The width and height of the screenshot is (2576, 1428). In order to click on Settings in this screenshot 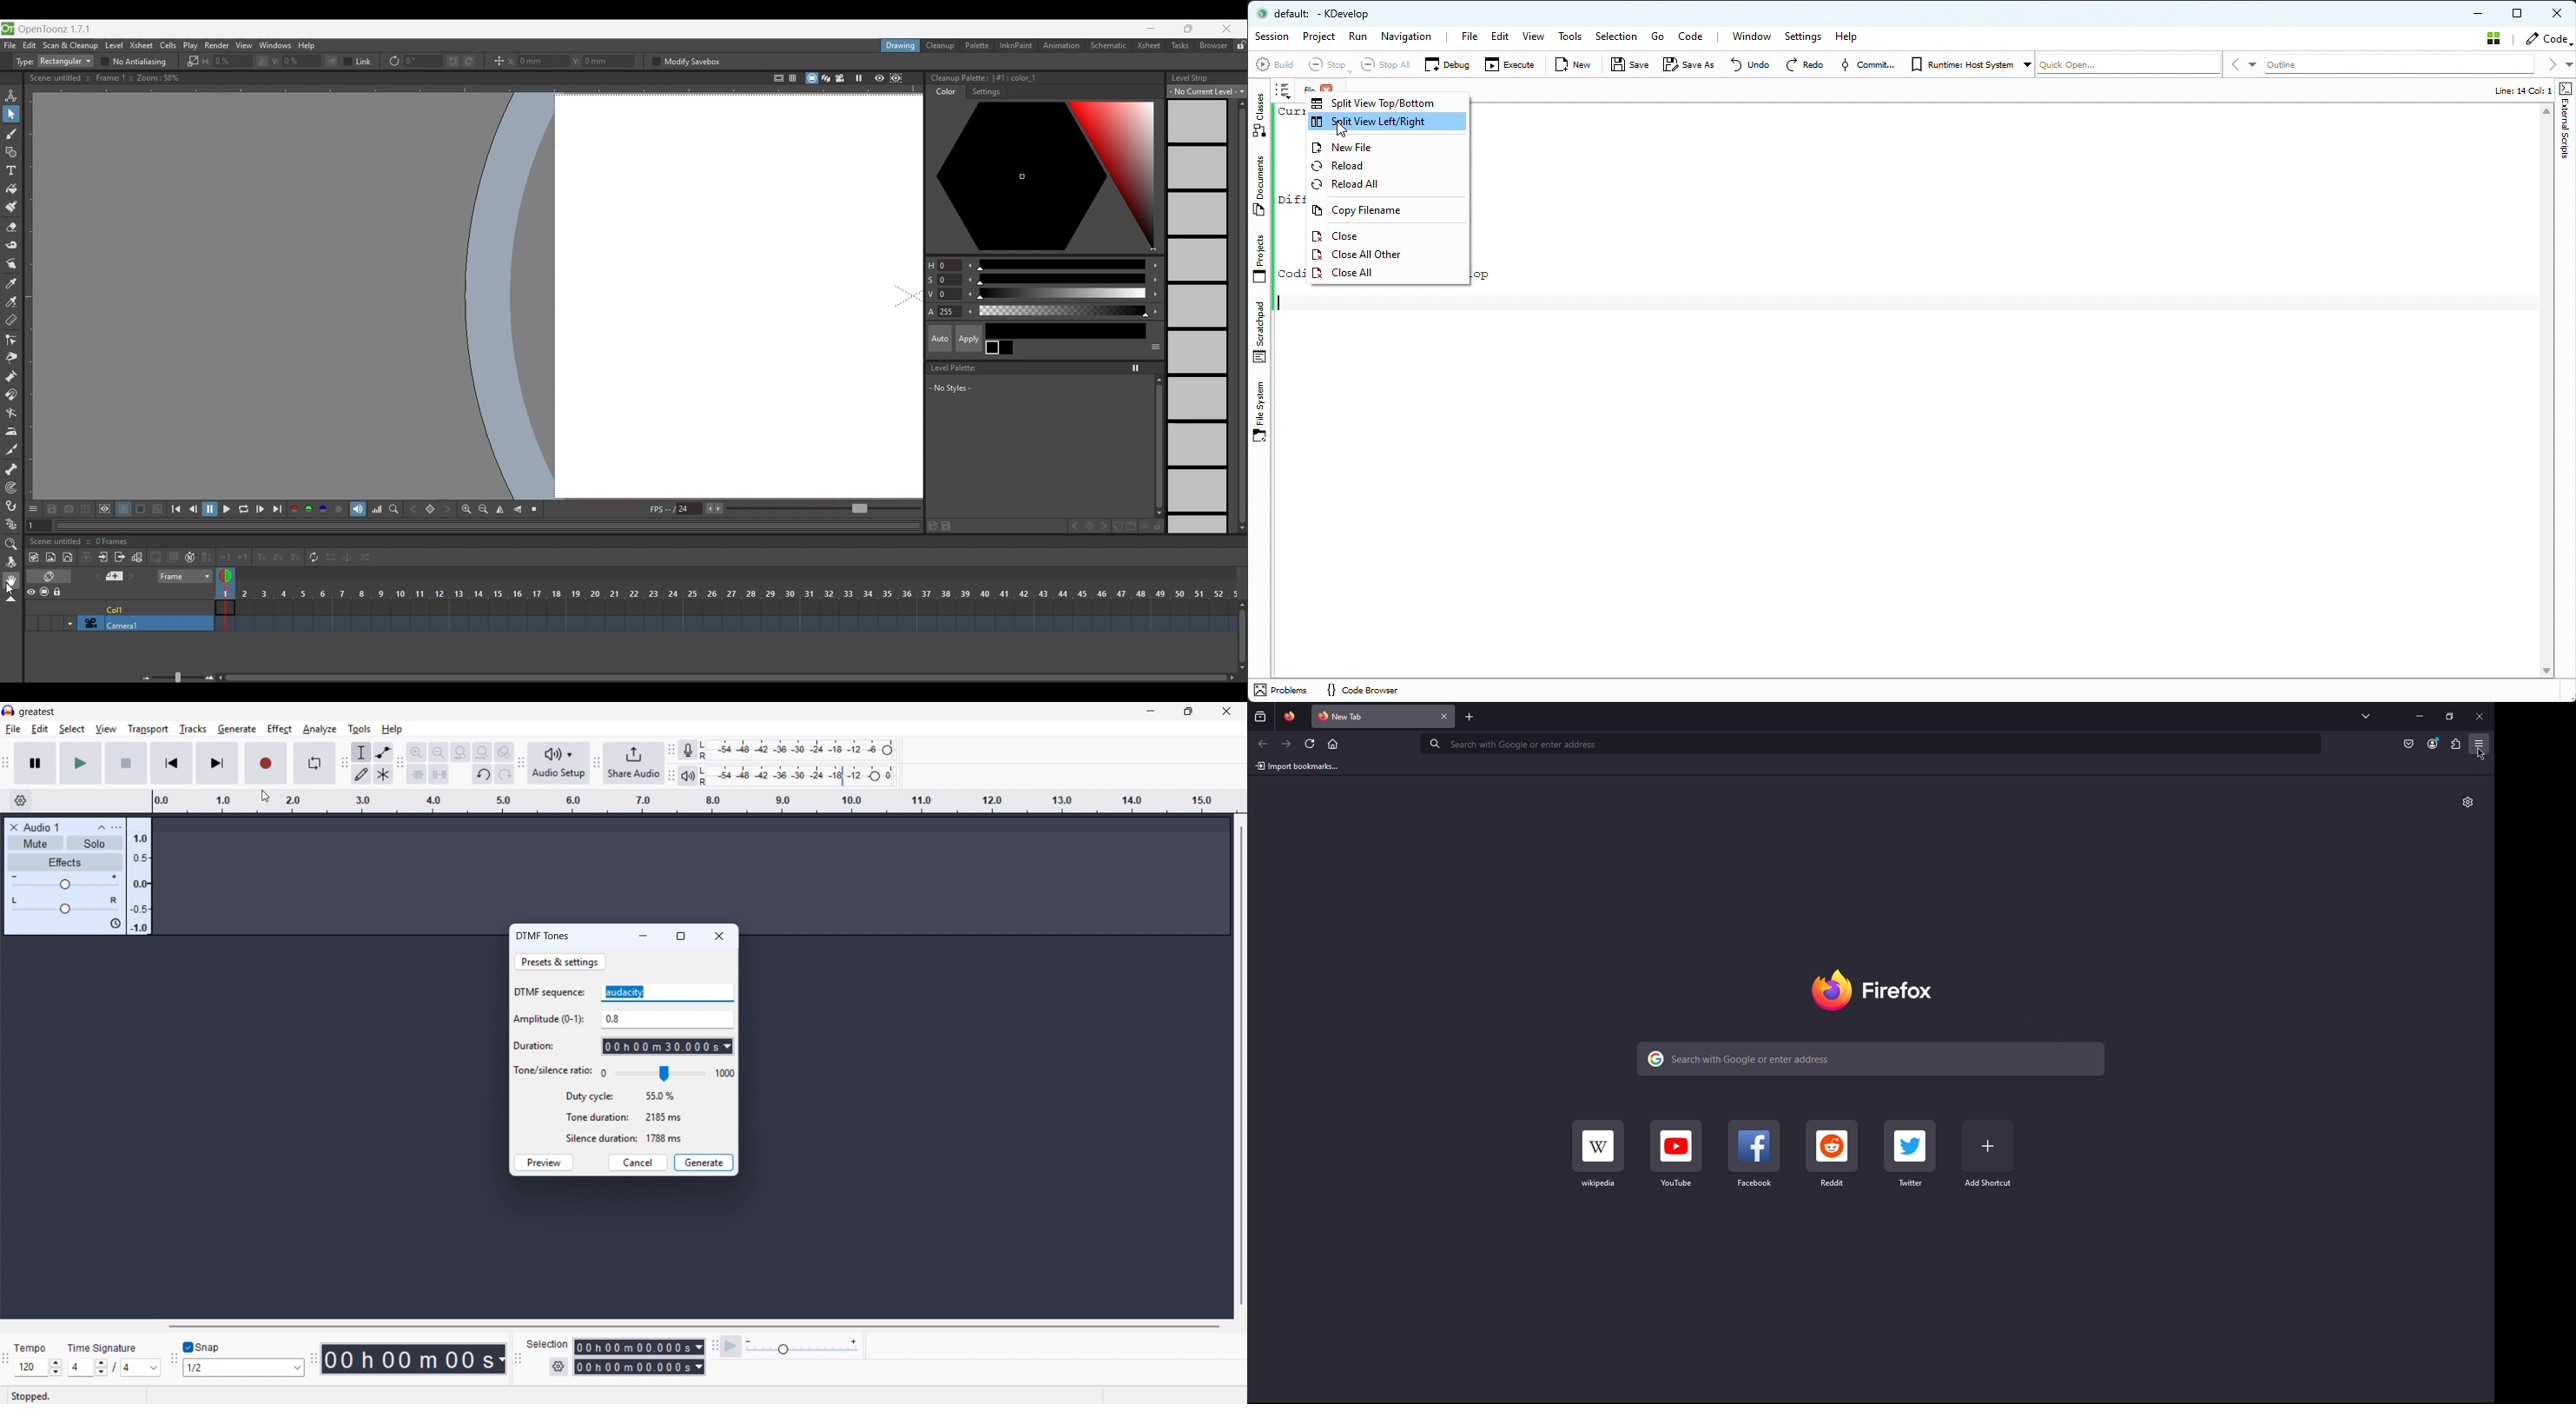, I will do `click(2469, 802)`.